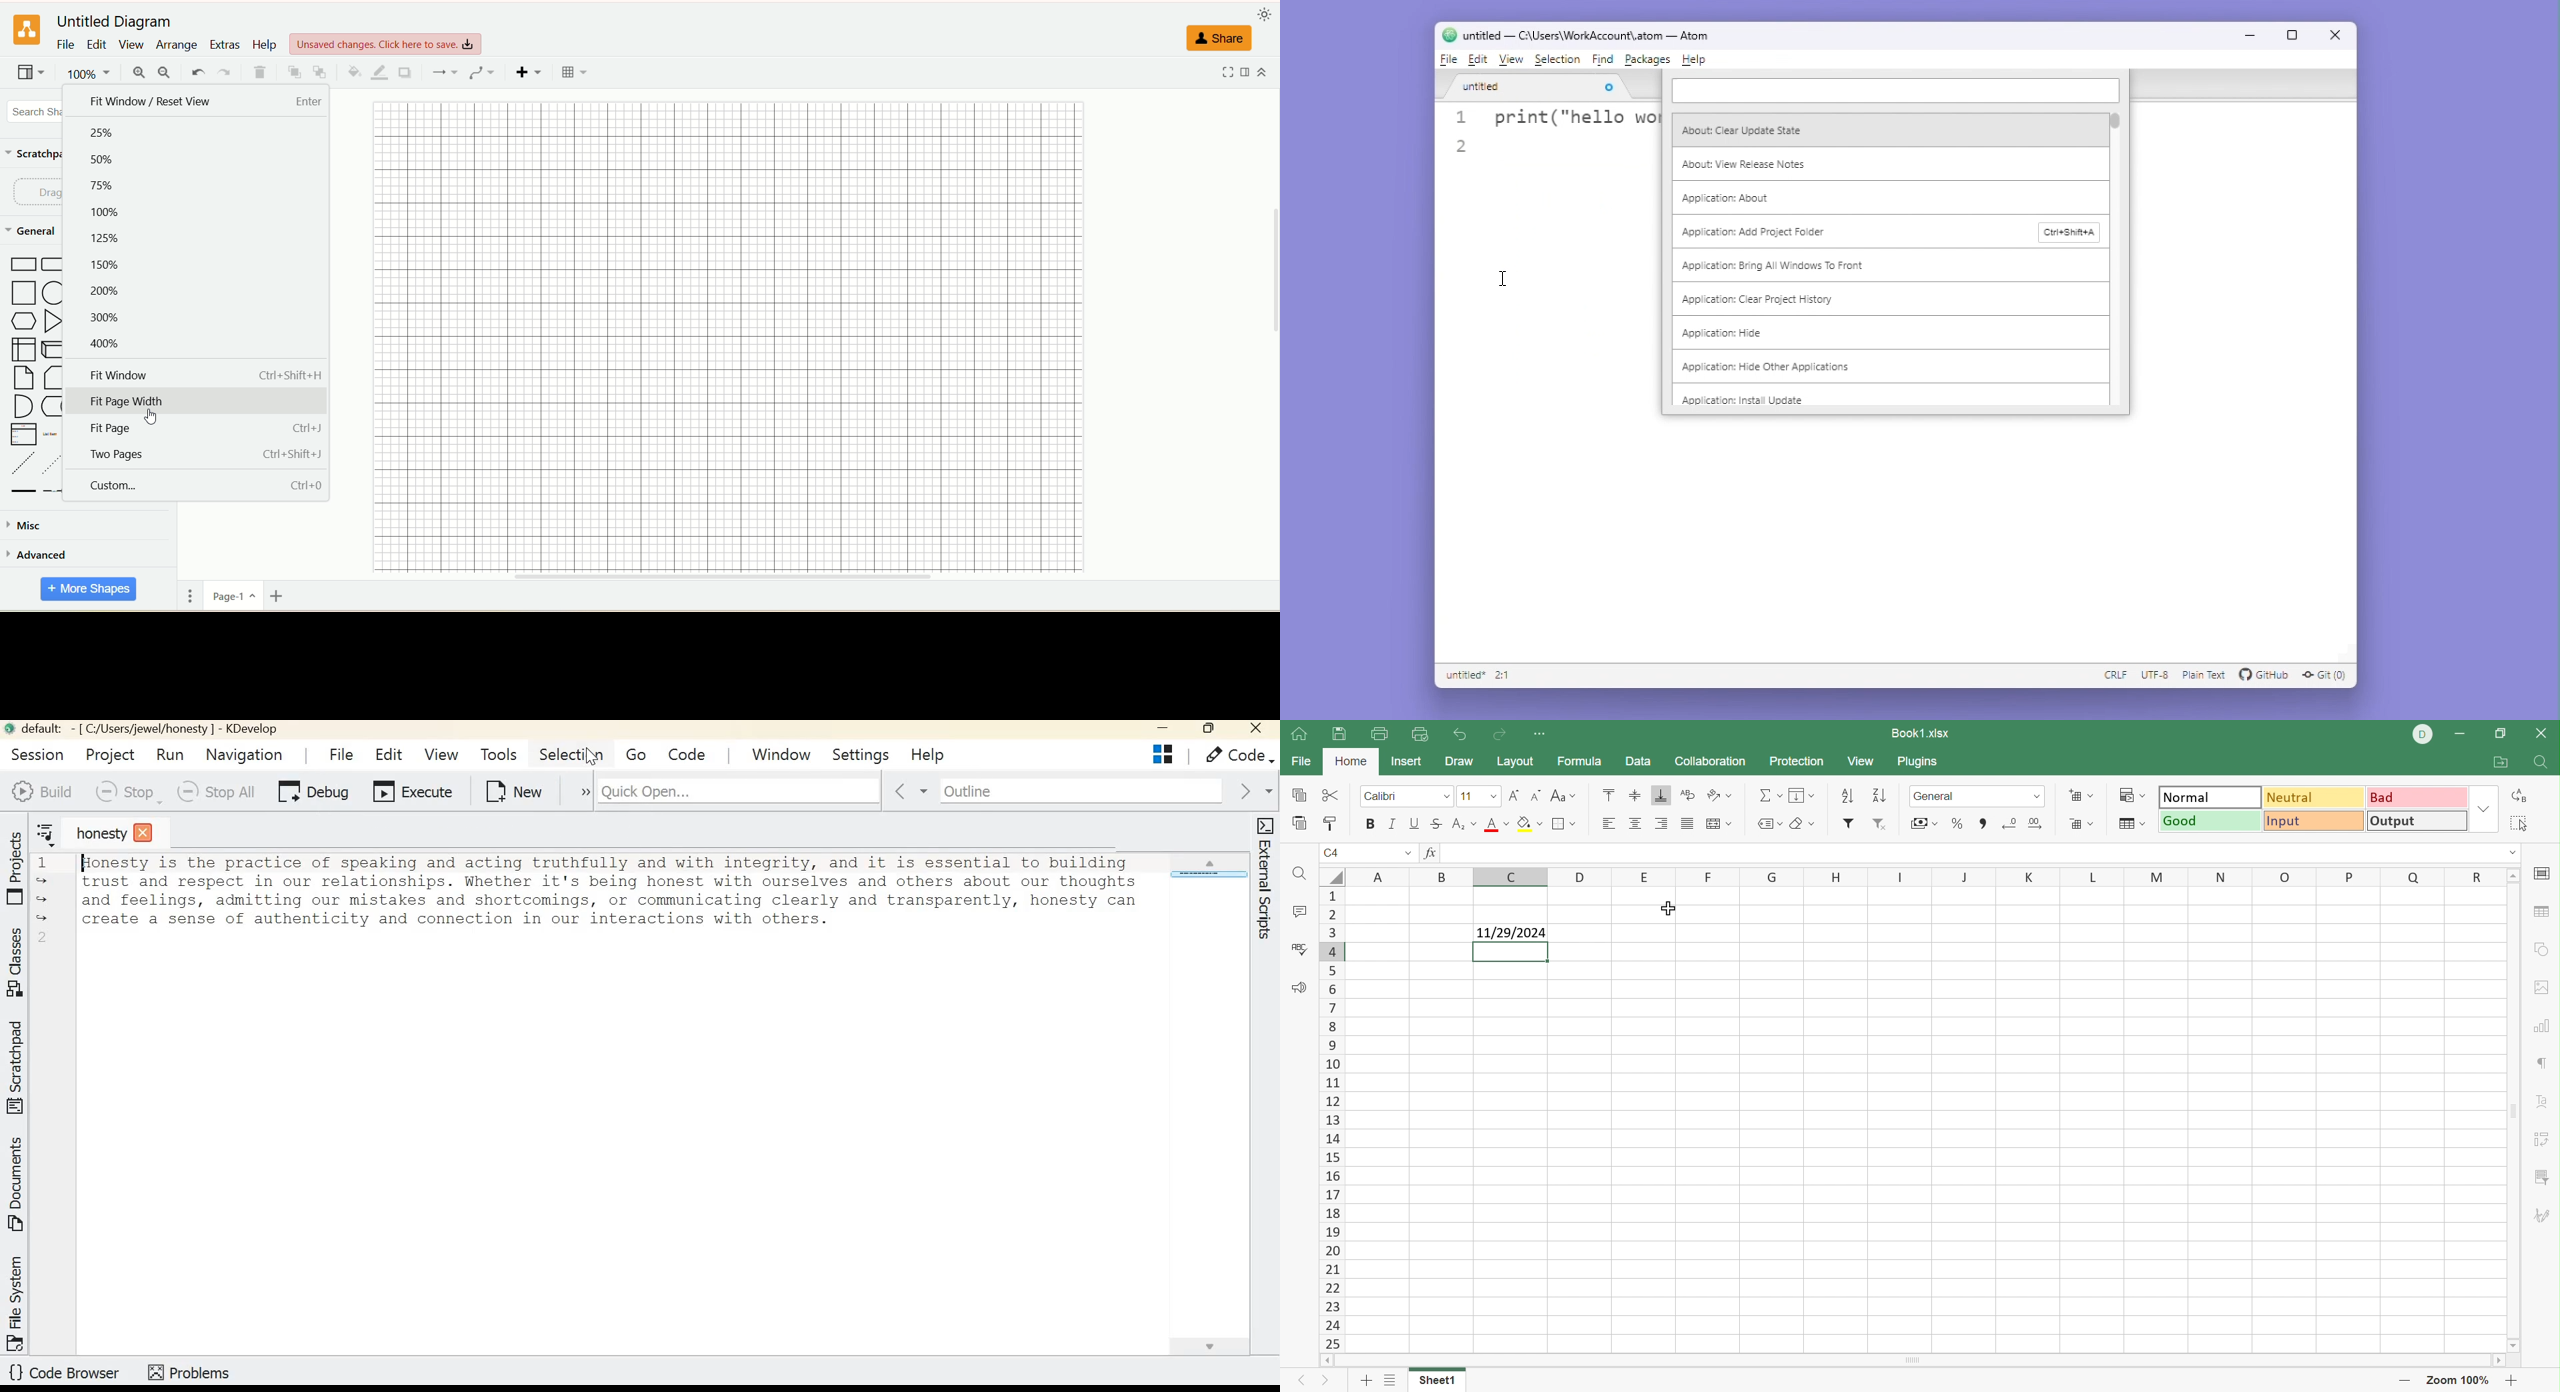 Image resolution: width=2576 pixels, height=1400 pixels. What do you see at coordinates (146, 102) in the screenshot?
I see `fitbwindow/reset view` at bounding box center [146, 102].